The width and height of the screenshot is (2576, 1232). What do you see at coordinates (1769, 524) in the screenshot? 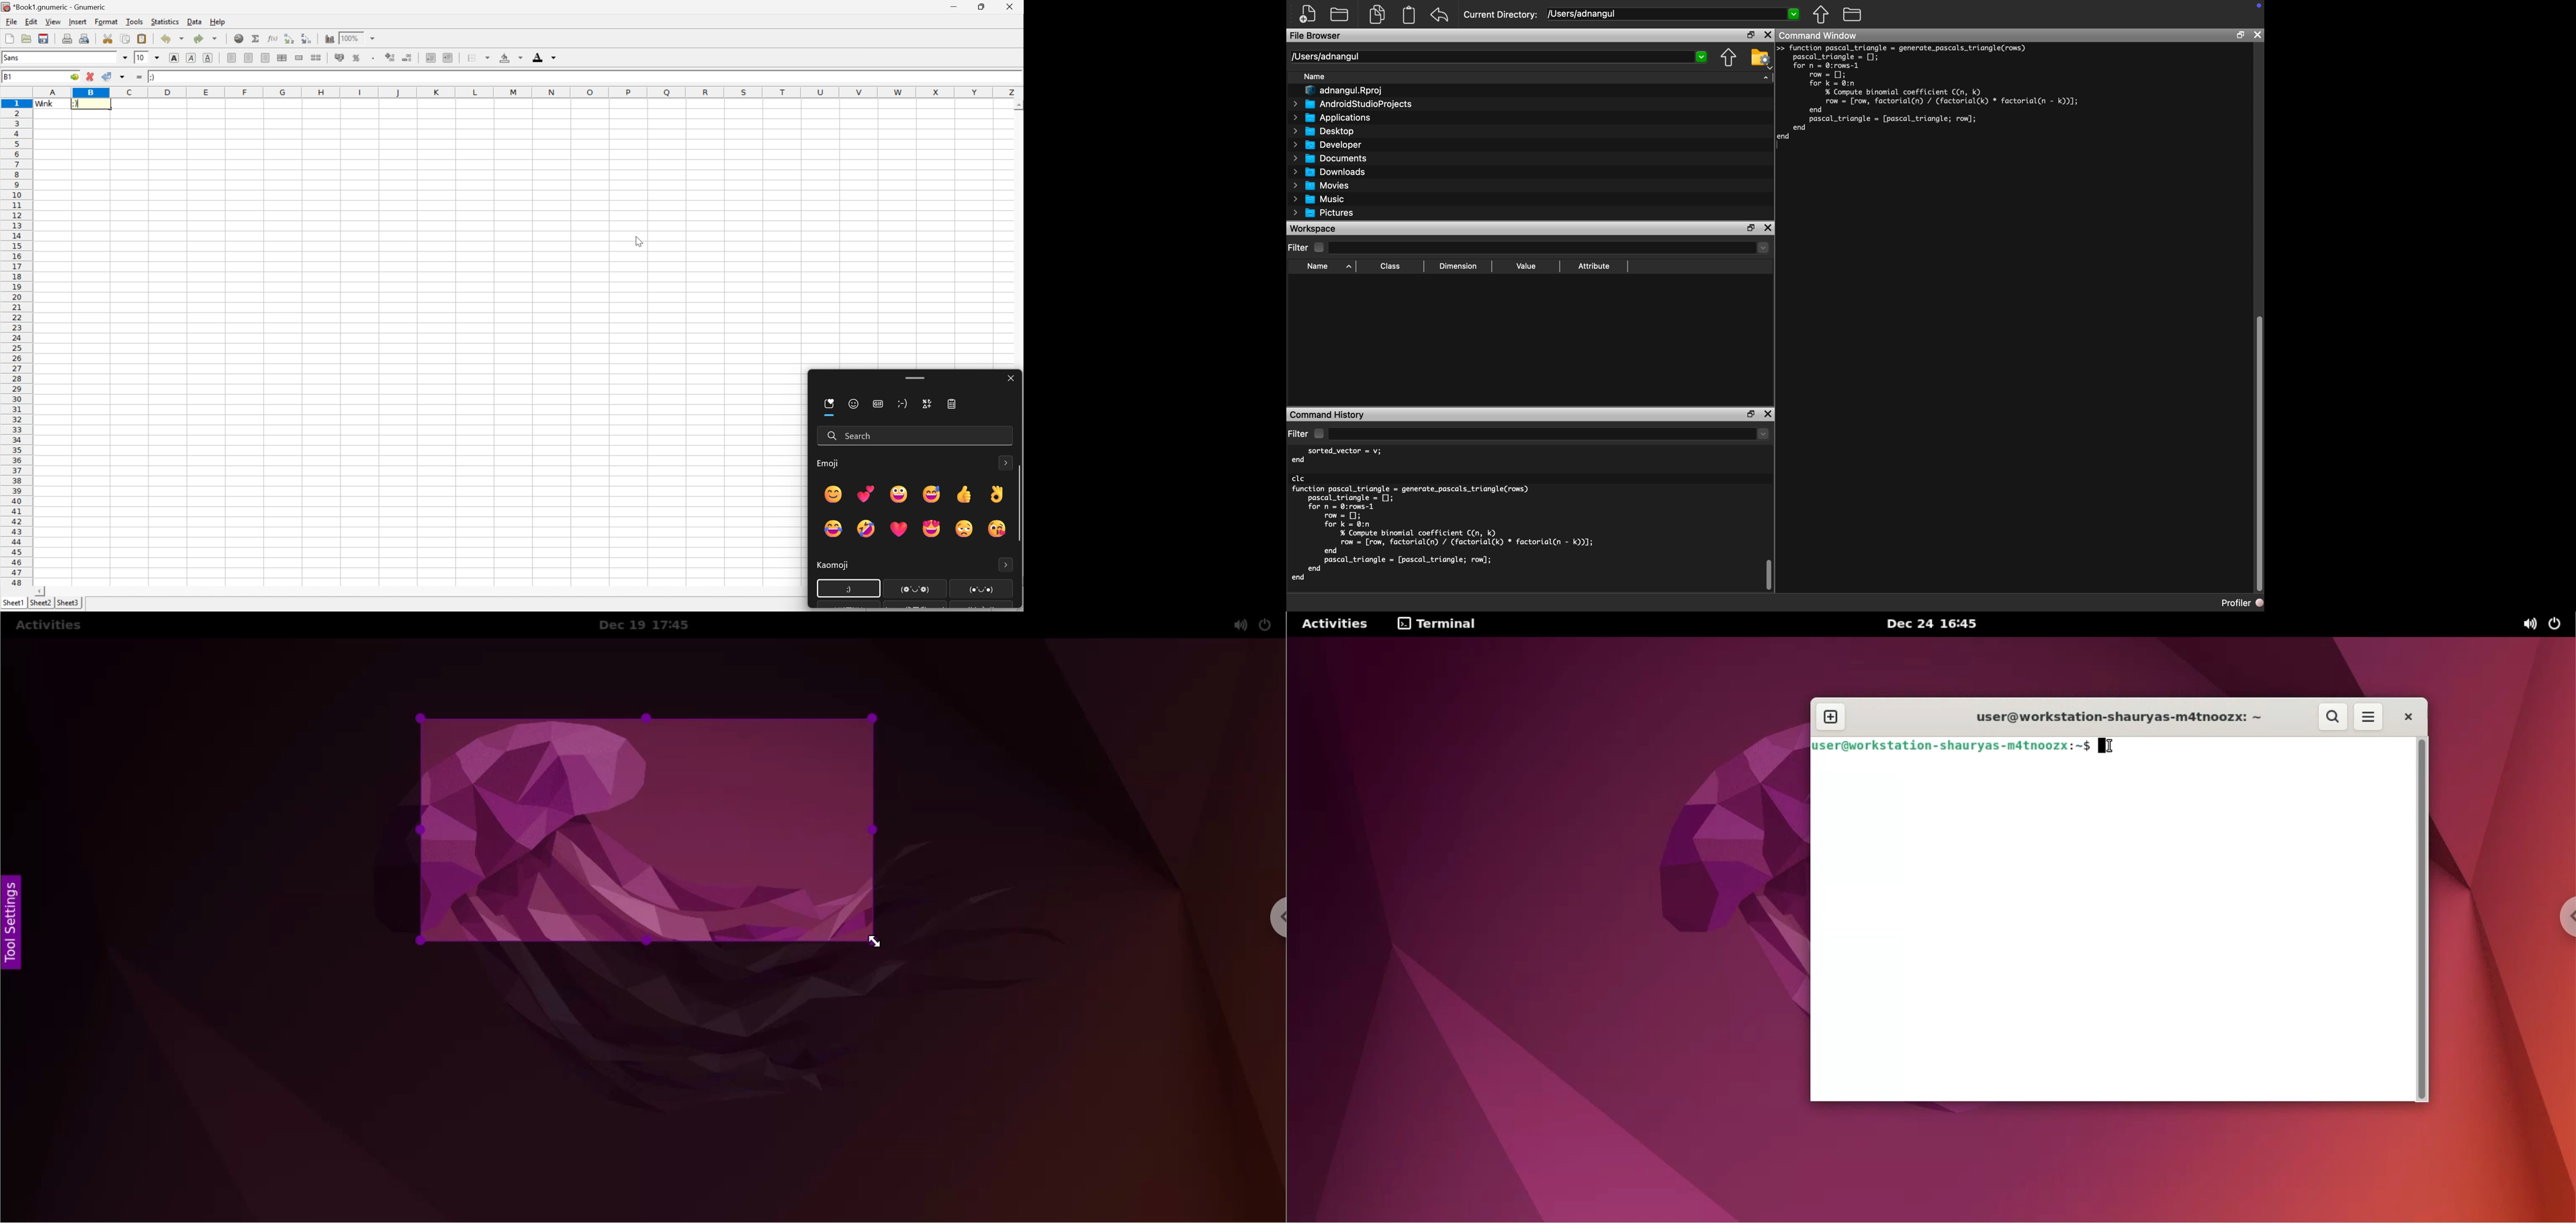
I see `Scroll` at bounding box center [1769, 524].